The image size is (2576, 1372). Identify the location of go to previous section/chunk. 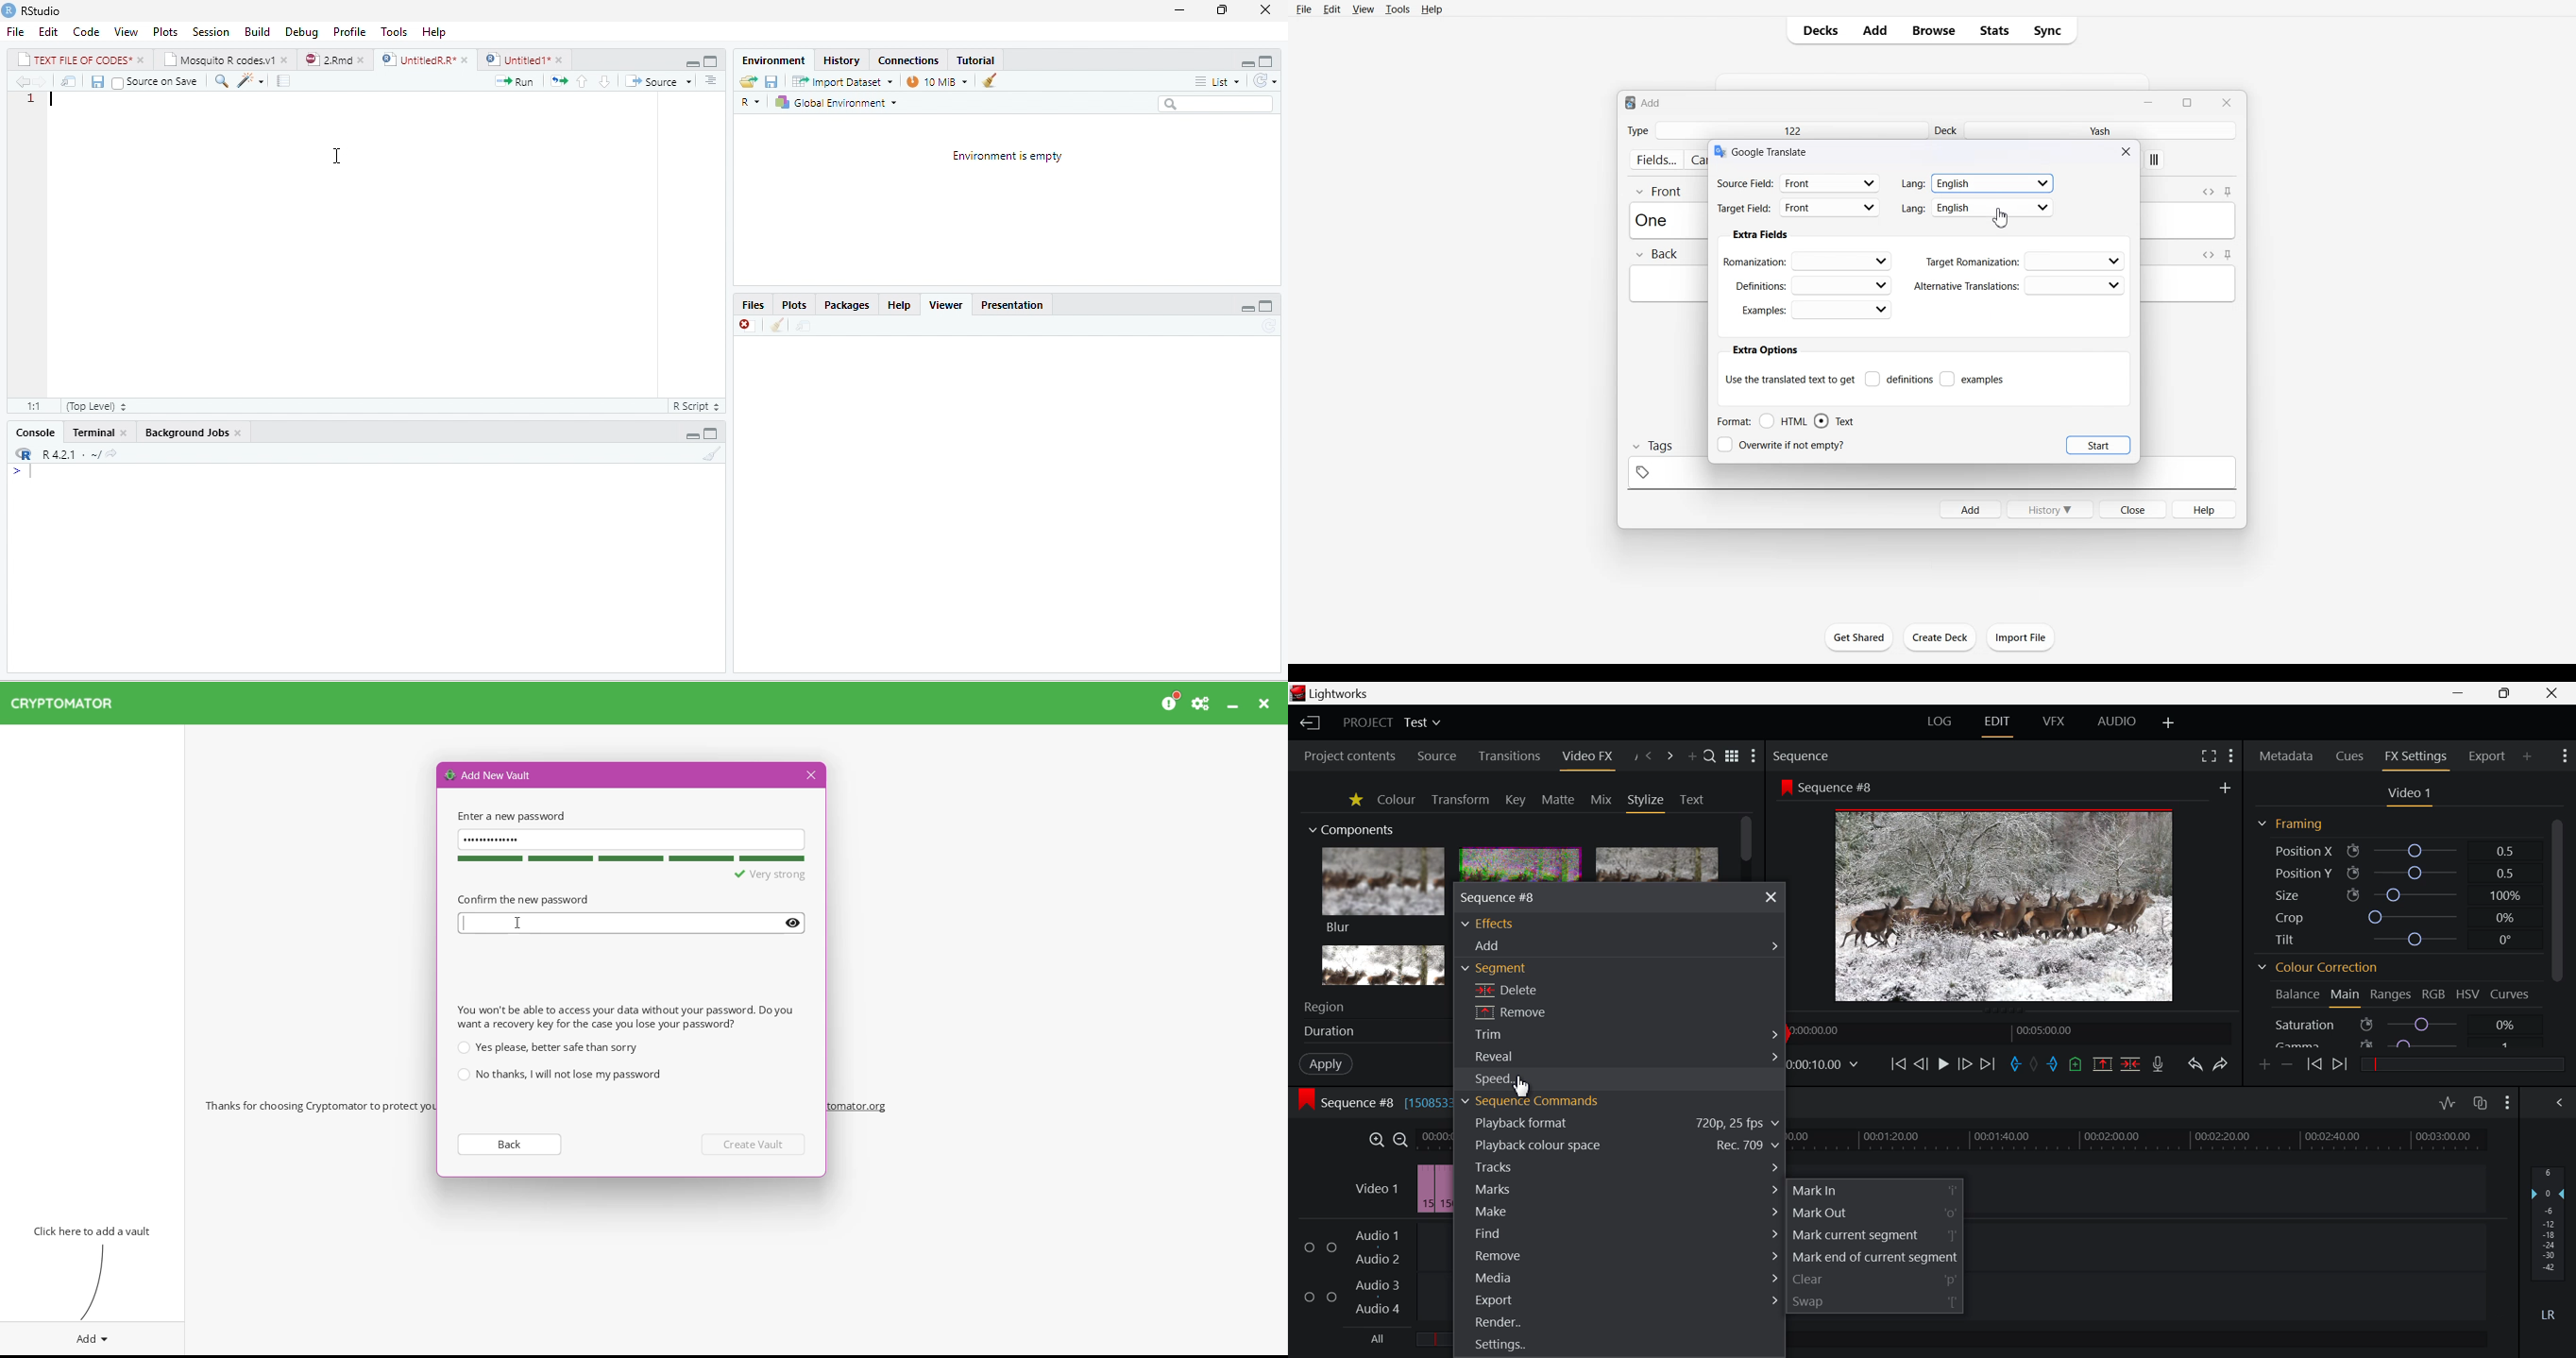
(582, 80).